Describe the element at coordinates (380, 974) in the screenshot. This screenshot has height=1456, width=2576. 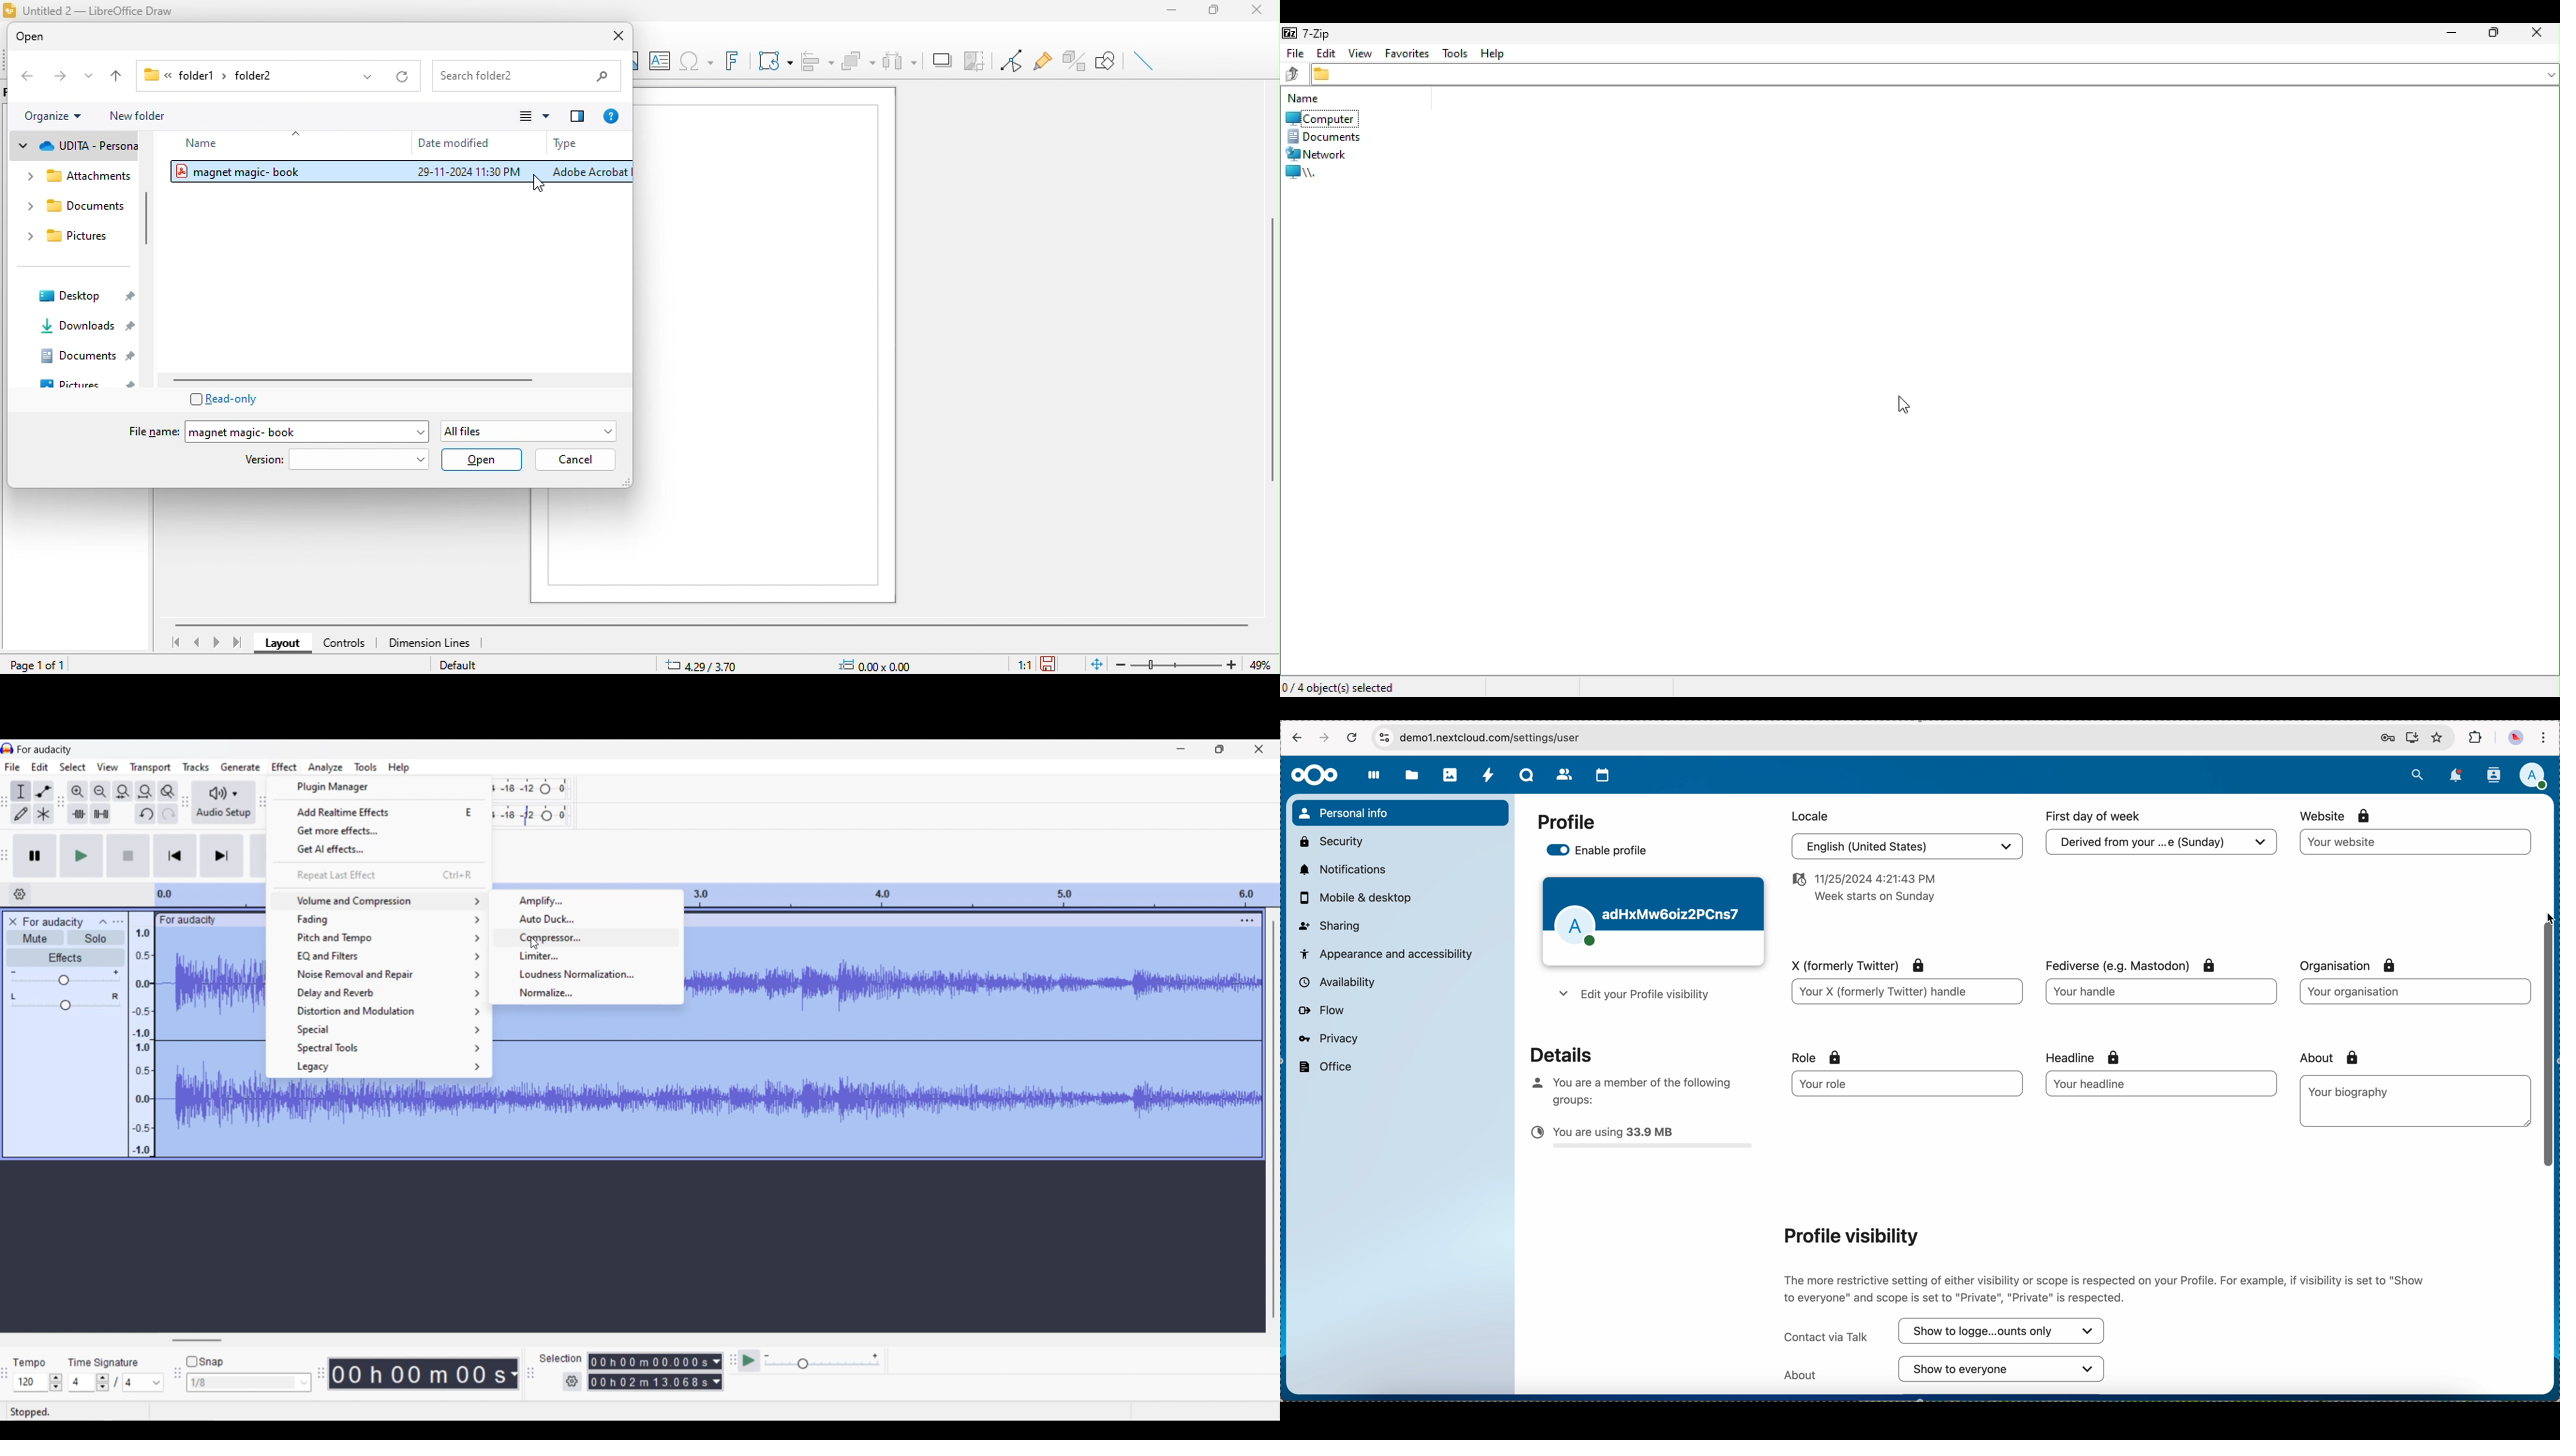
I see `Noise removal and repair` at that location.